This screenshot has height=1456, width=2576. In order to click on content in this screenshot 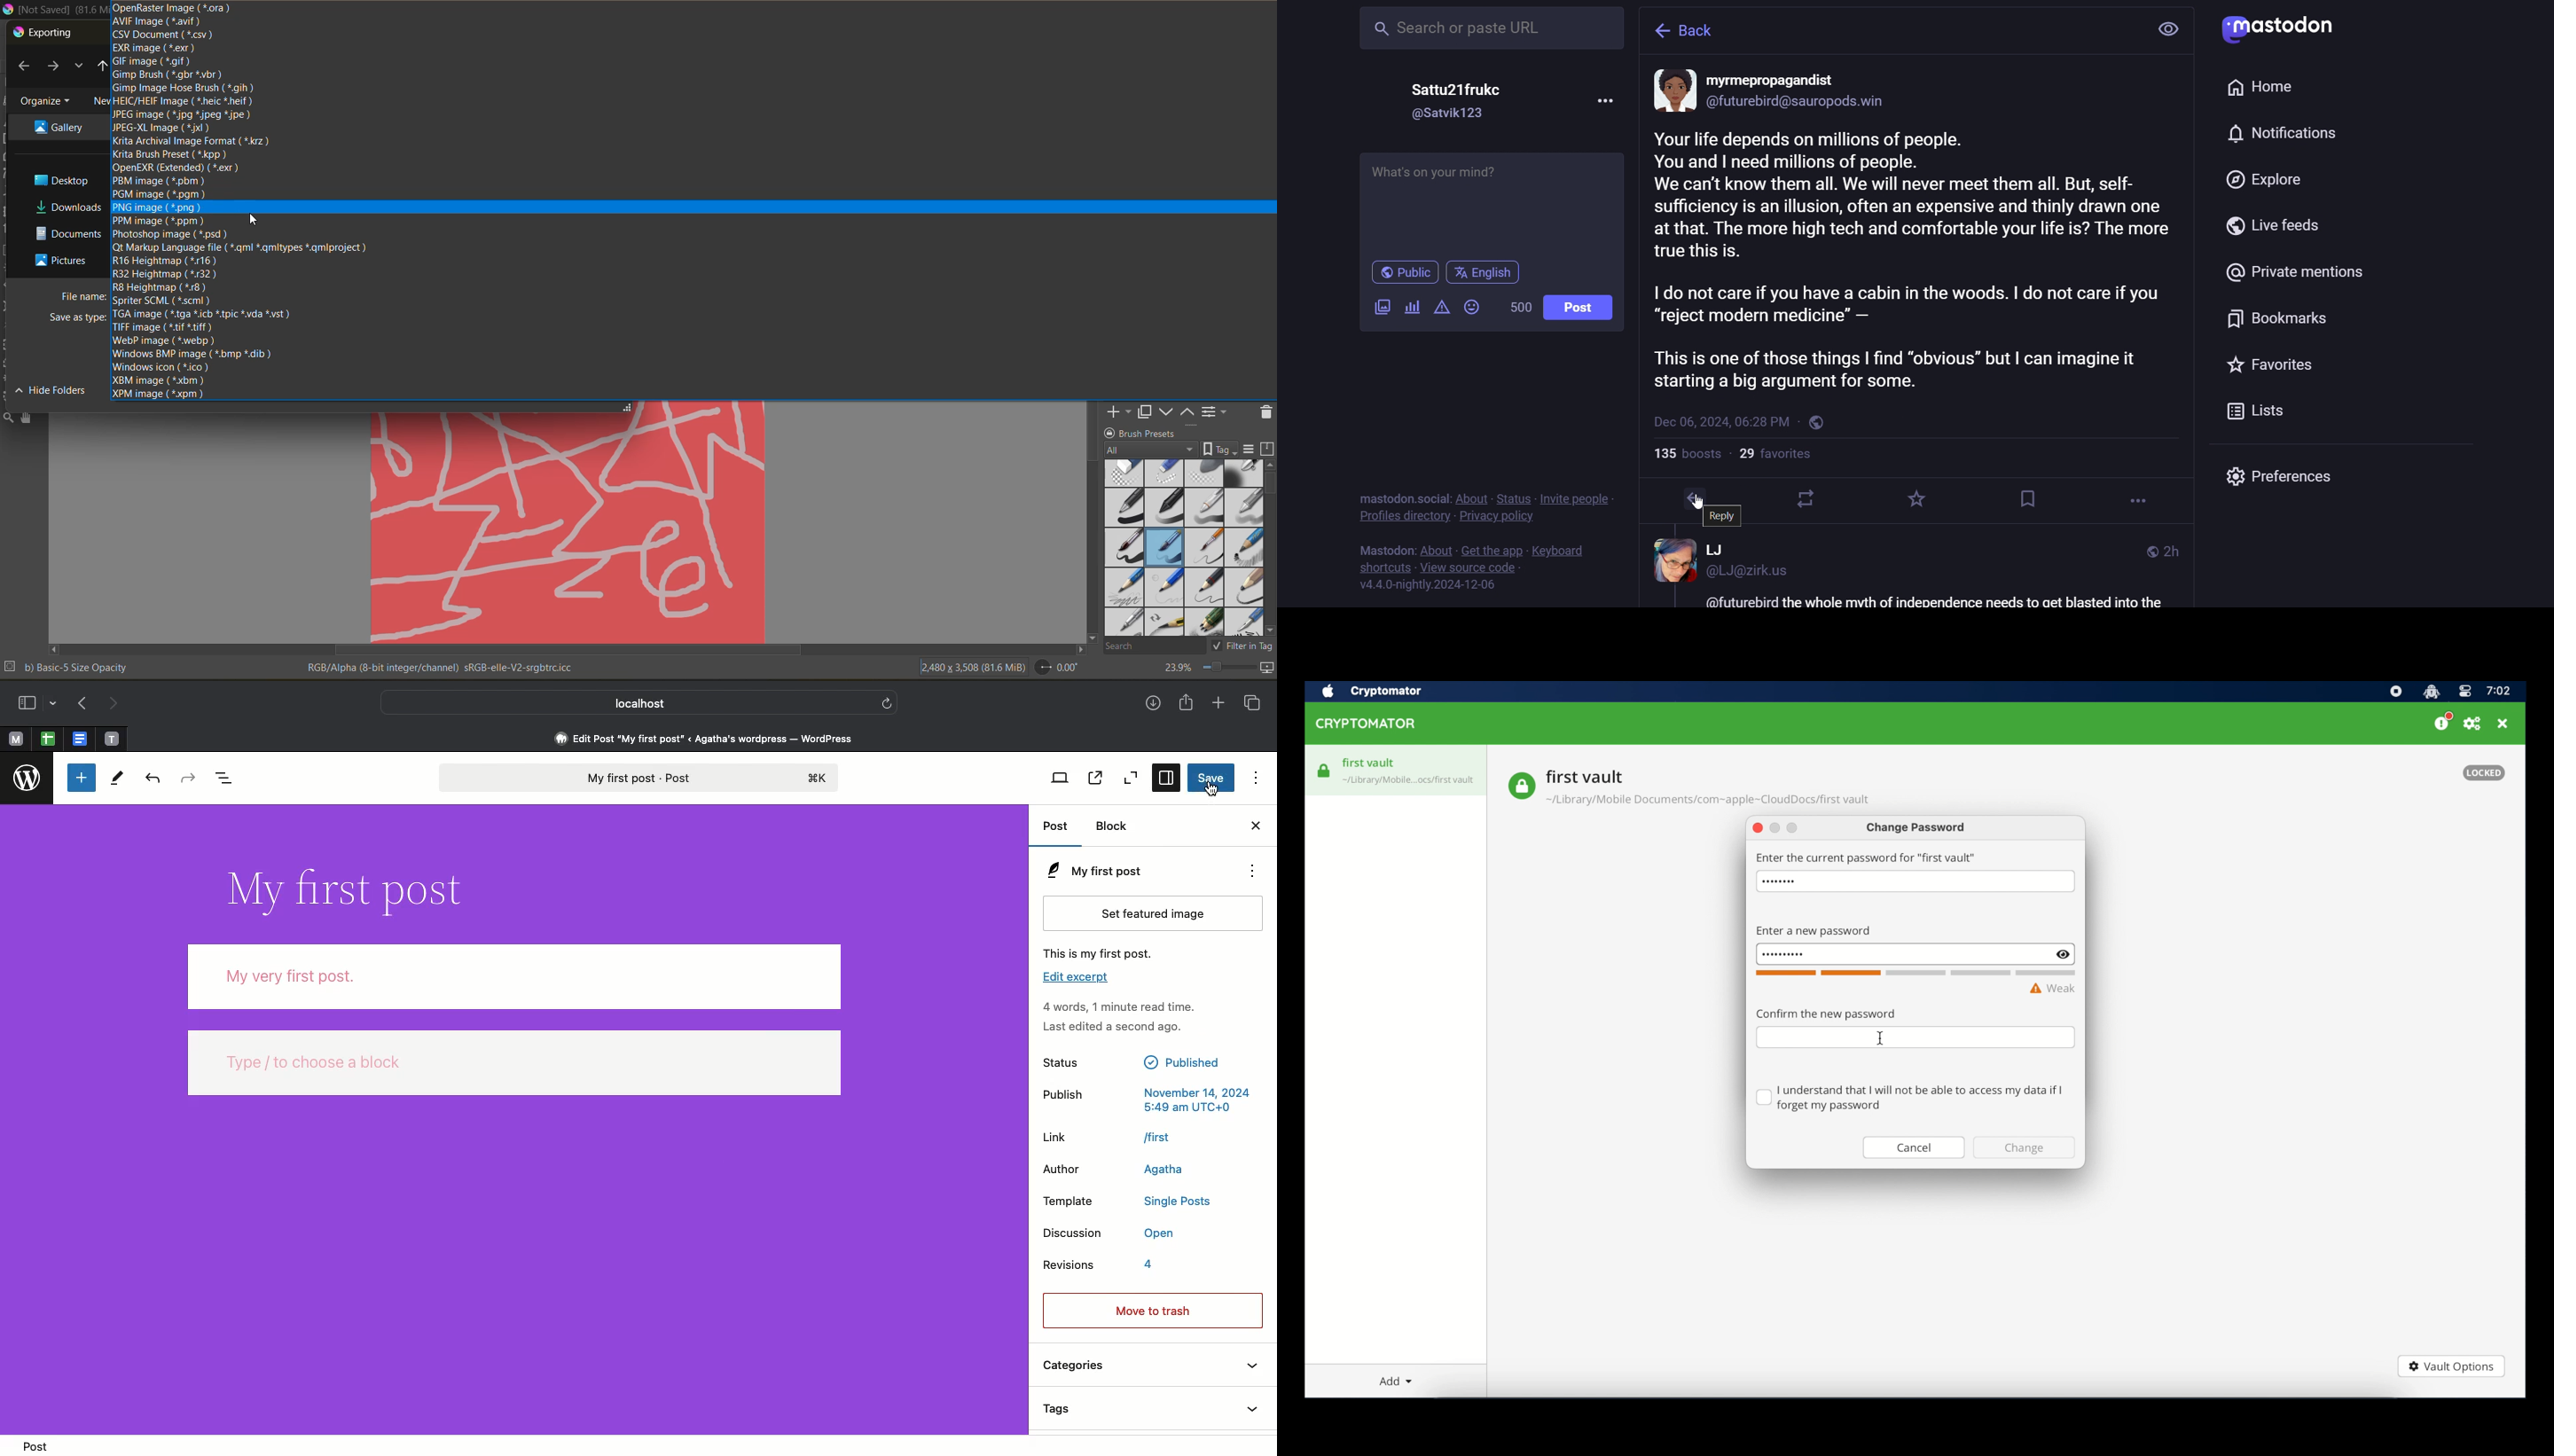, I will do `click(1914, 261)`.